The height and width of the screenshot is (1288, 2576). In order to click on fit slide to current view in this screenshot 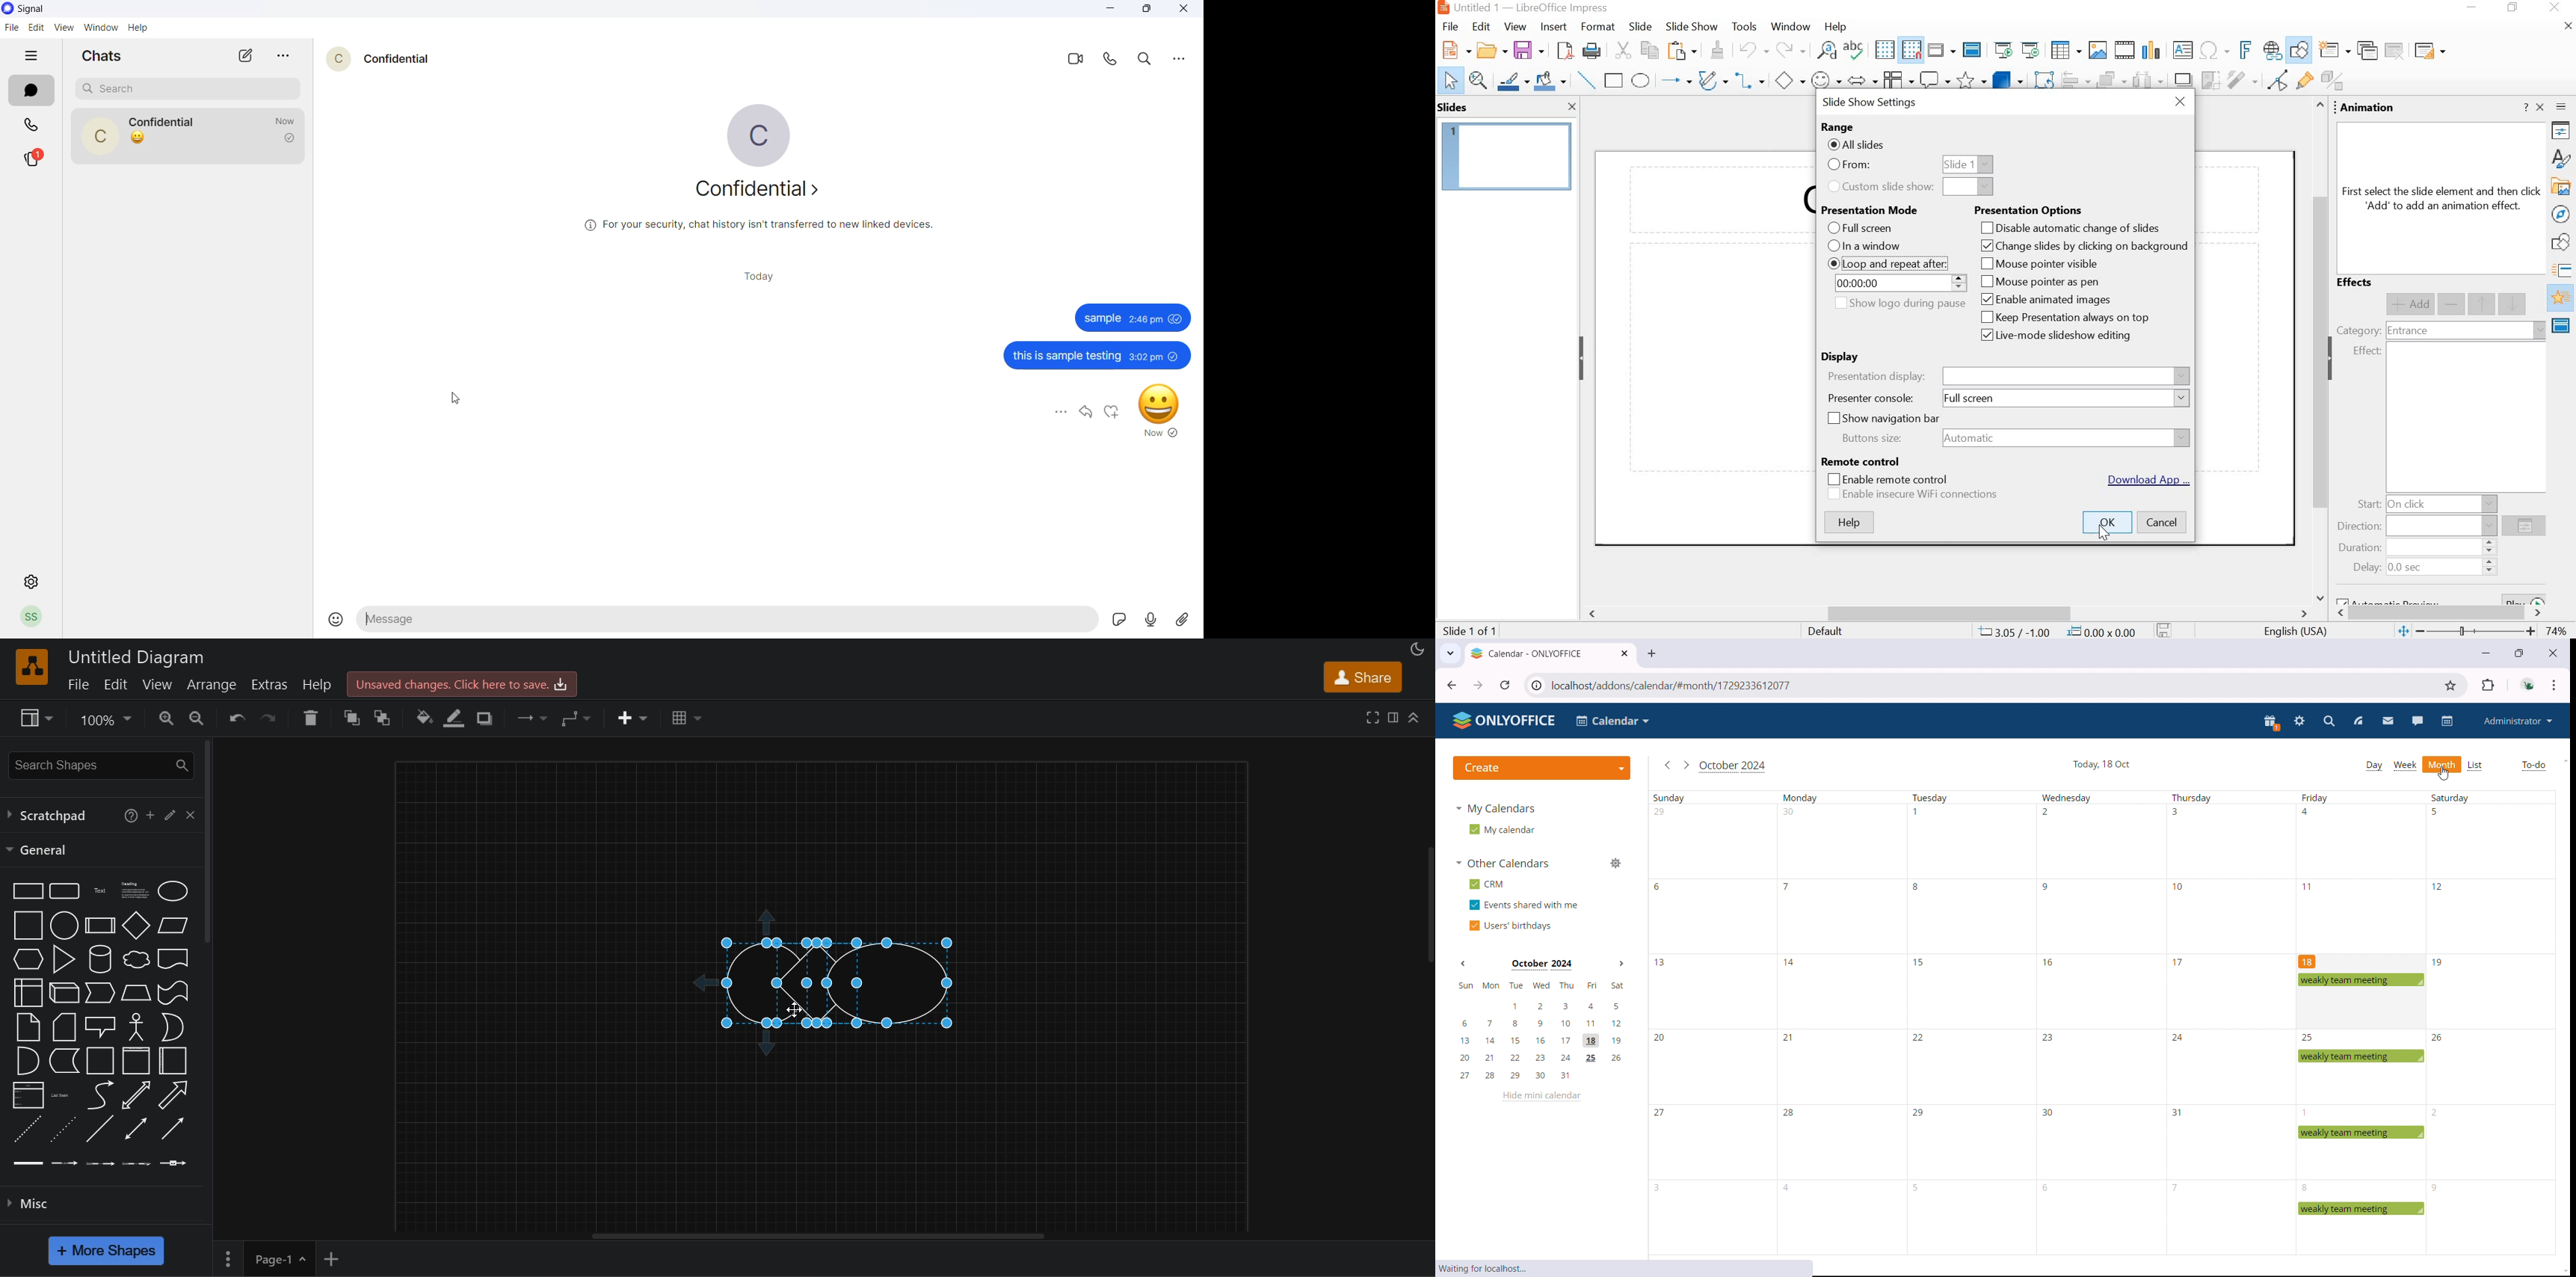, I will do `click(2403, 632)`.